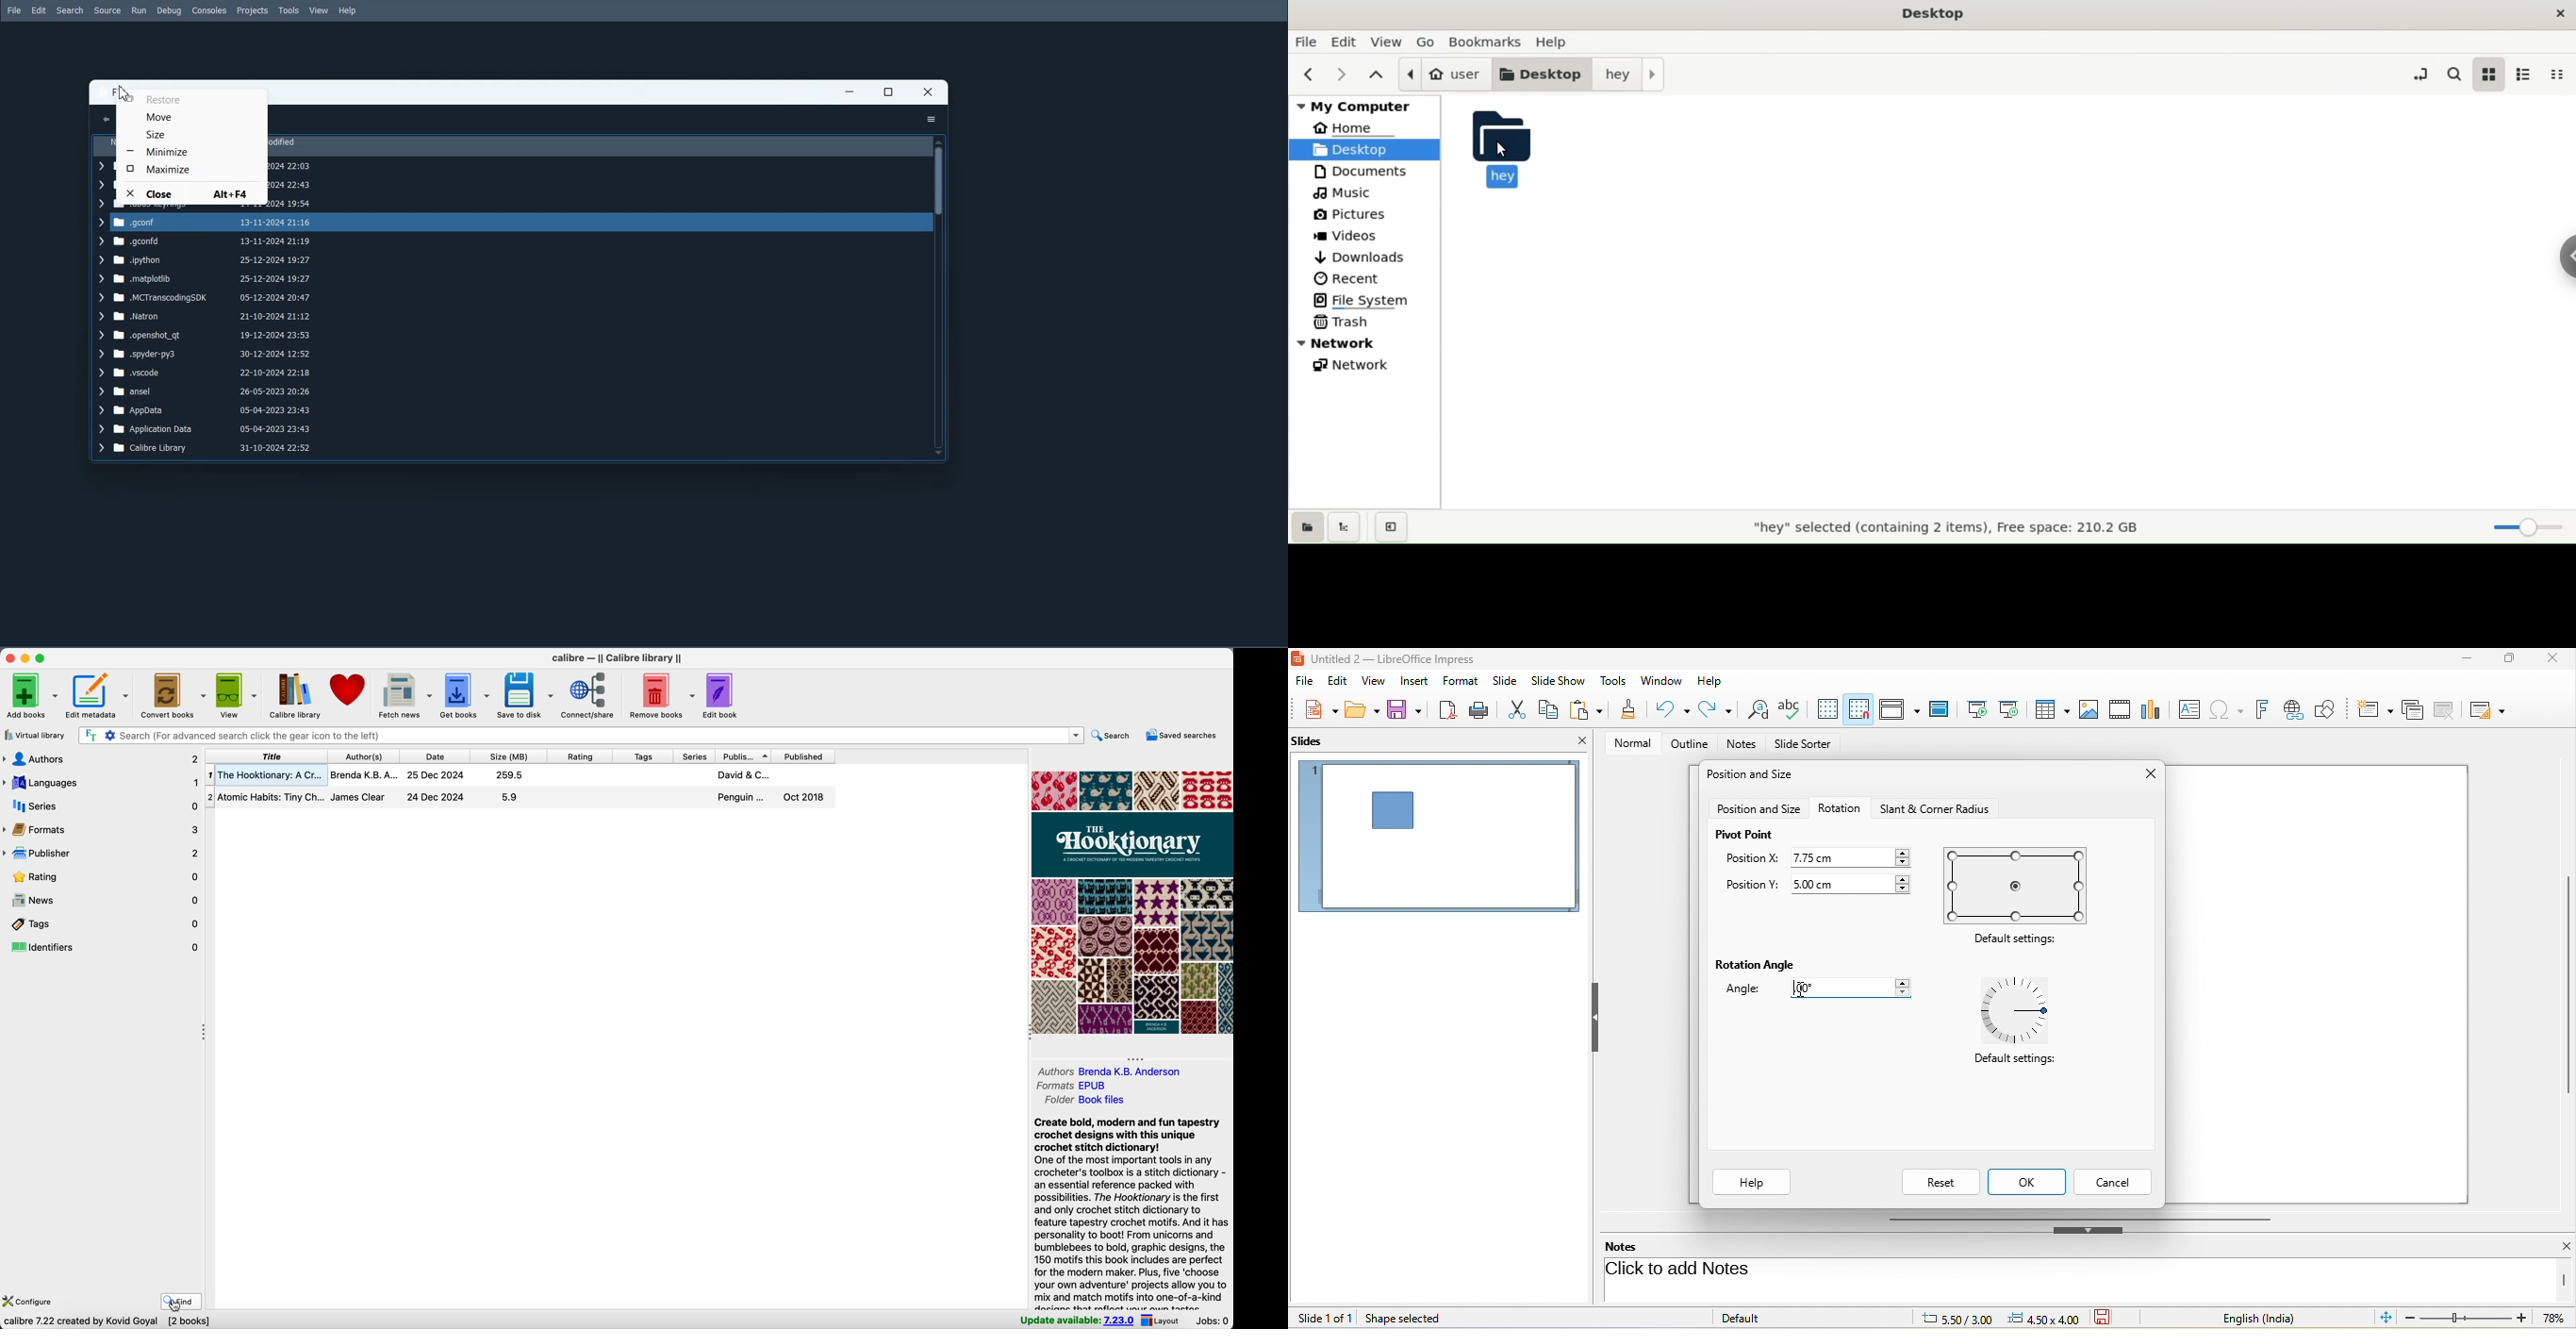 This screenshot has height=1344, width=2576. Describe the element at coordinates (192, 194) in the screenshot. I see `Close` at that location.